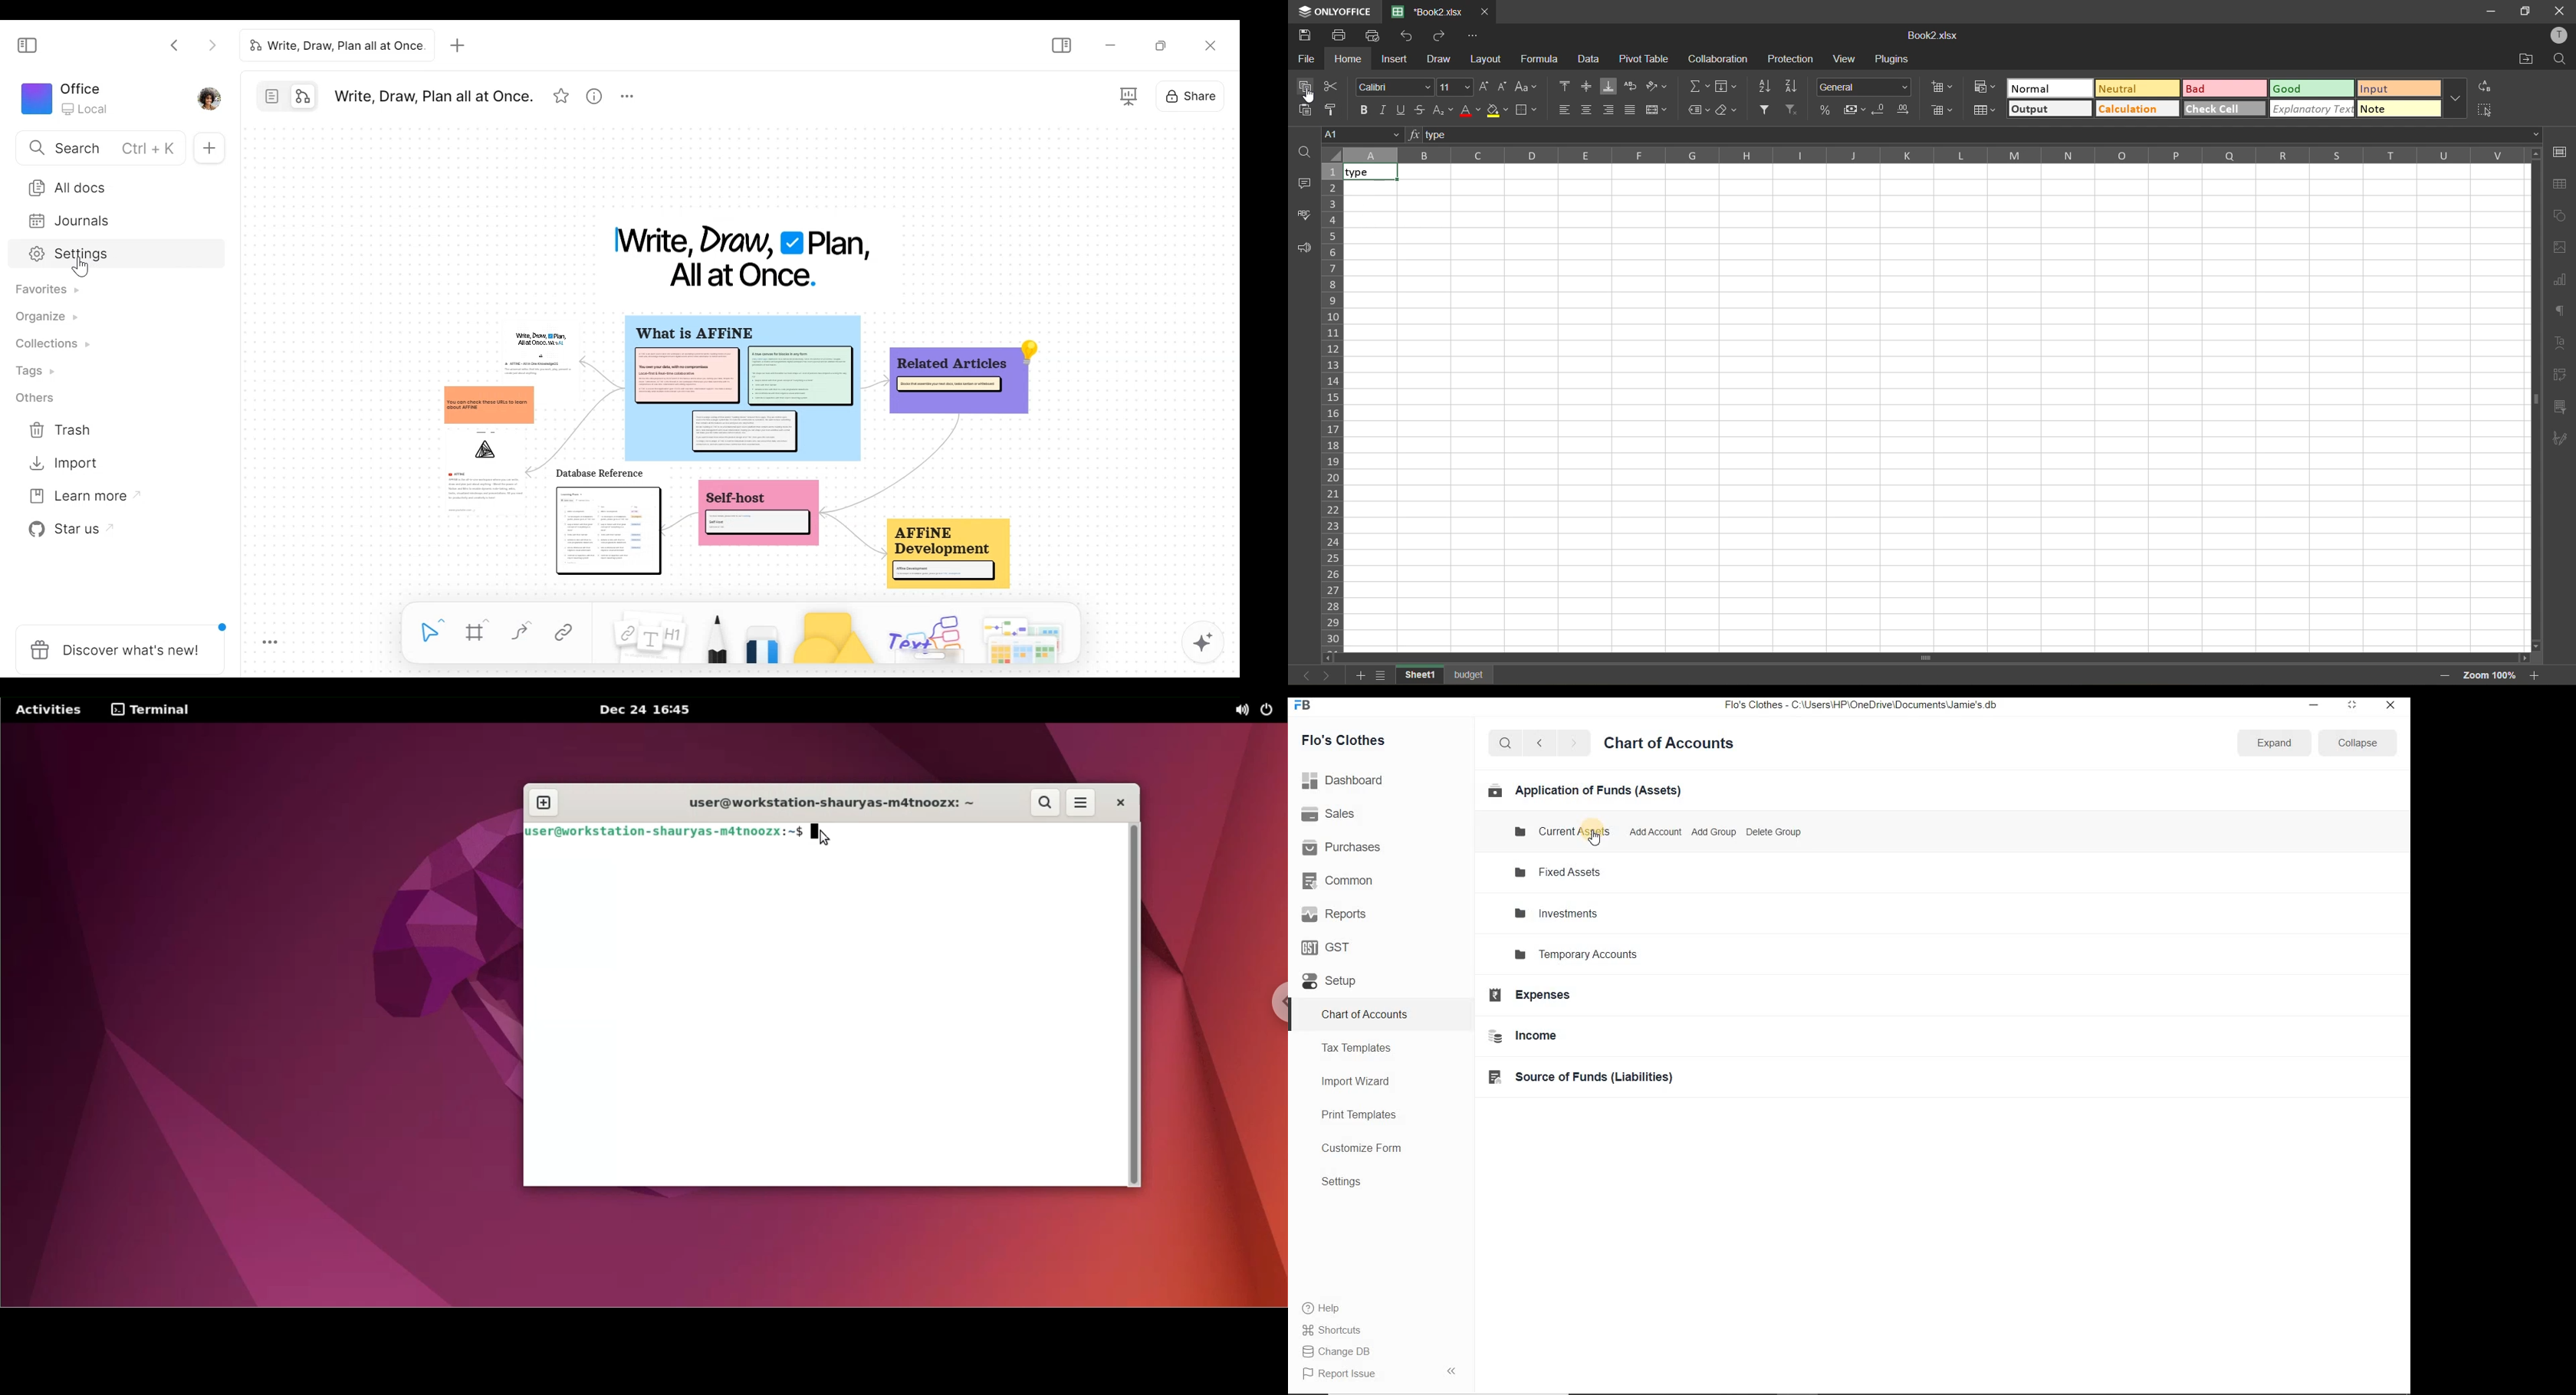 The width and height of the screenshot is (2576, 1400). Describe the element at coordinates (1332, 1328) in the screenshot. I see `Shortcuts` at that location.